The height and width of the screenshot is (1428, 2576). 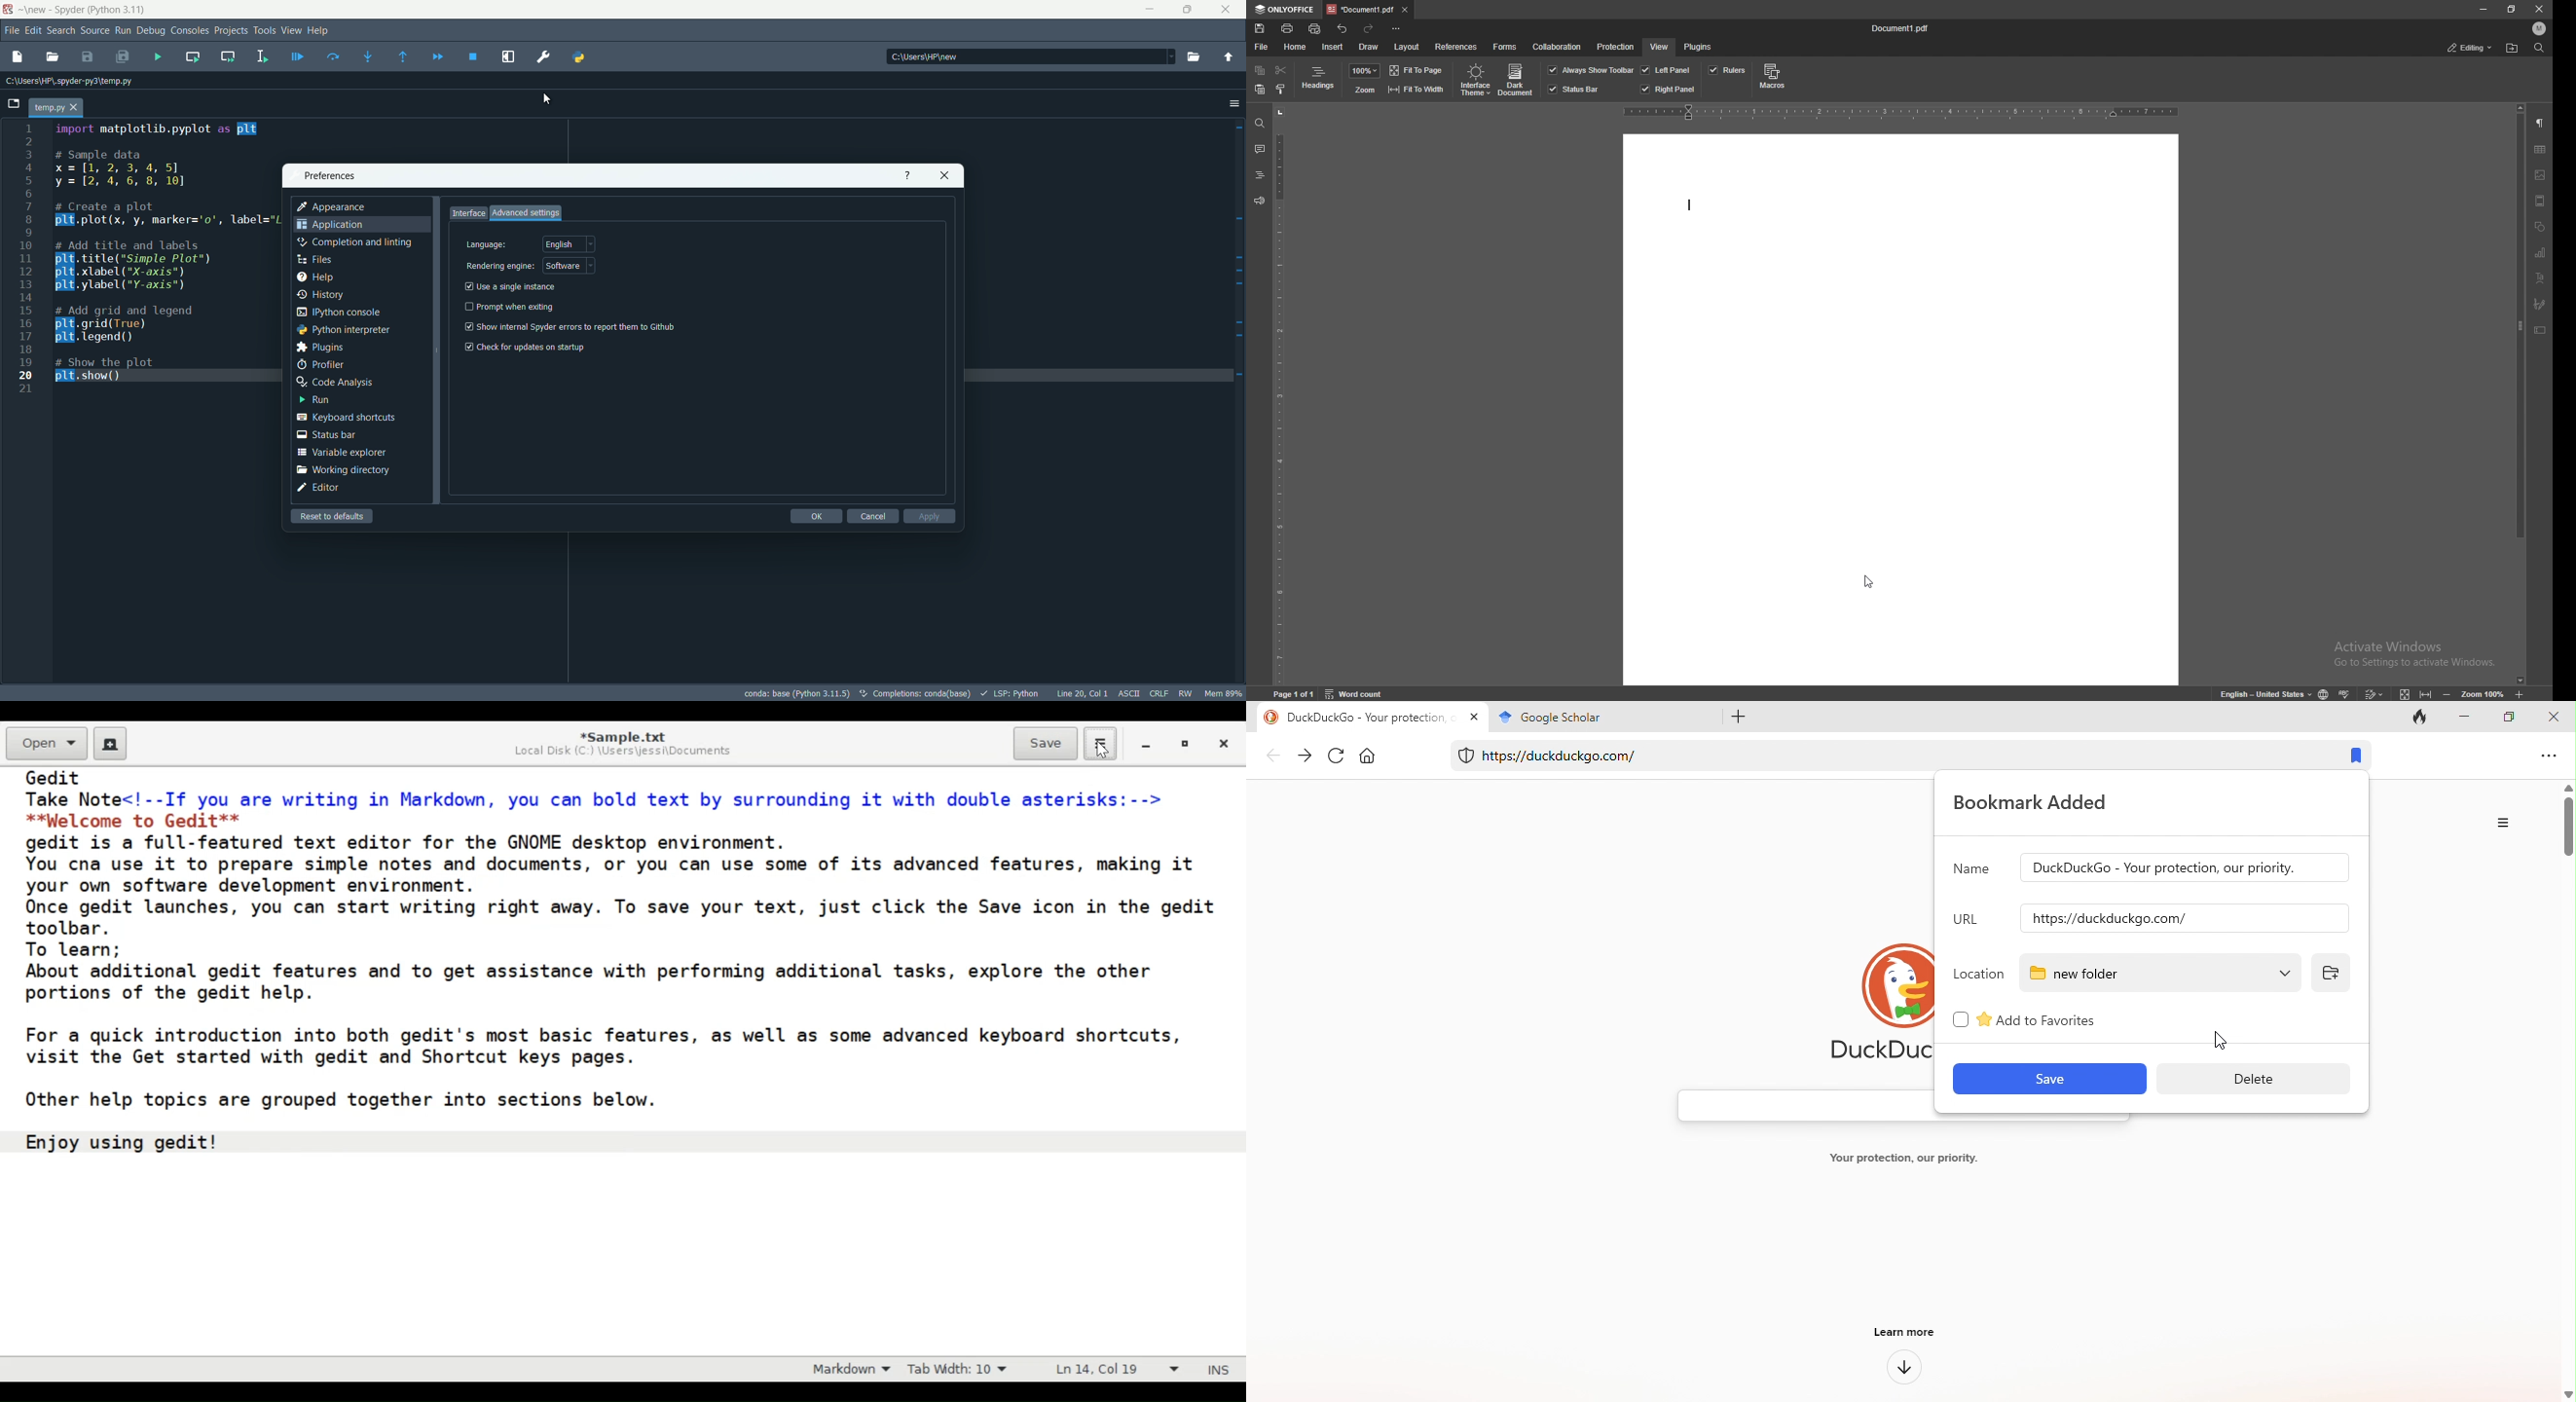 I want to click on run file, so click(x=158, y=57).